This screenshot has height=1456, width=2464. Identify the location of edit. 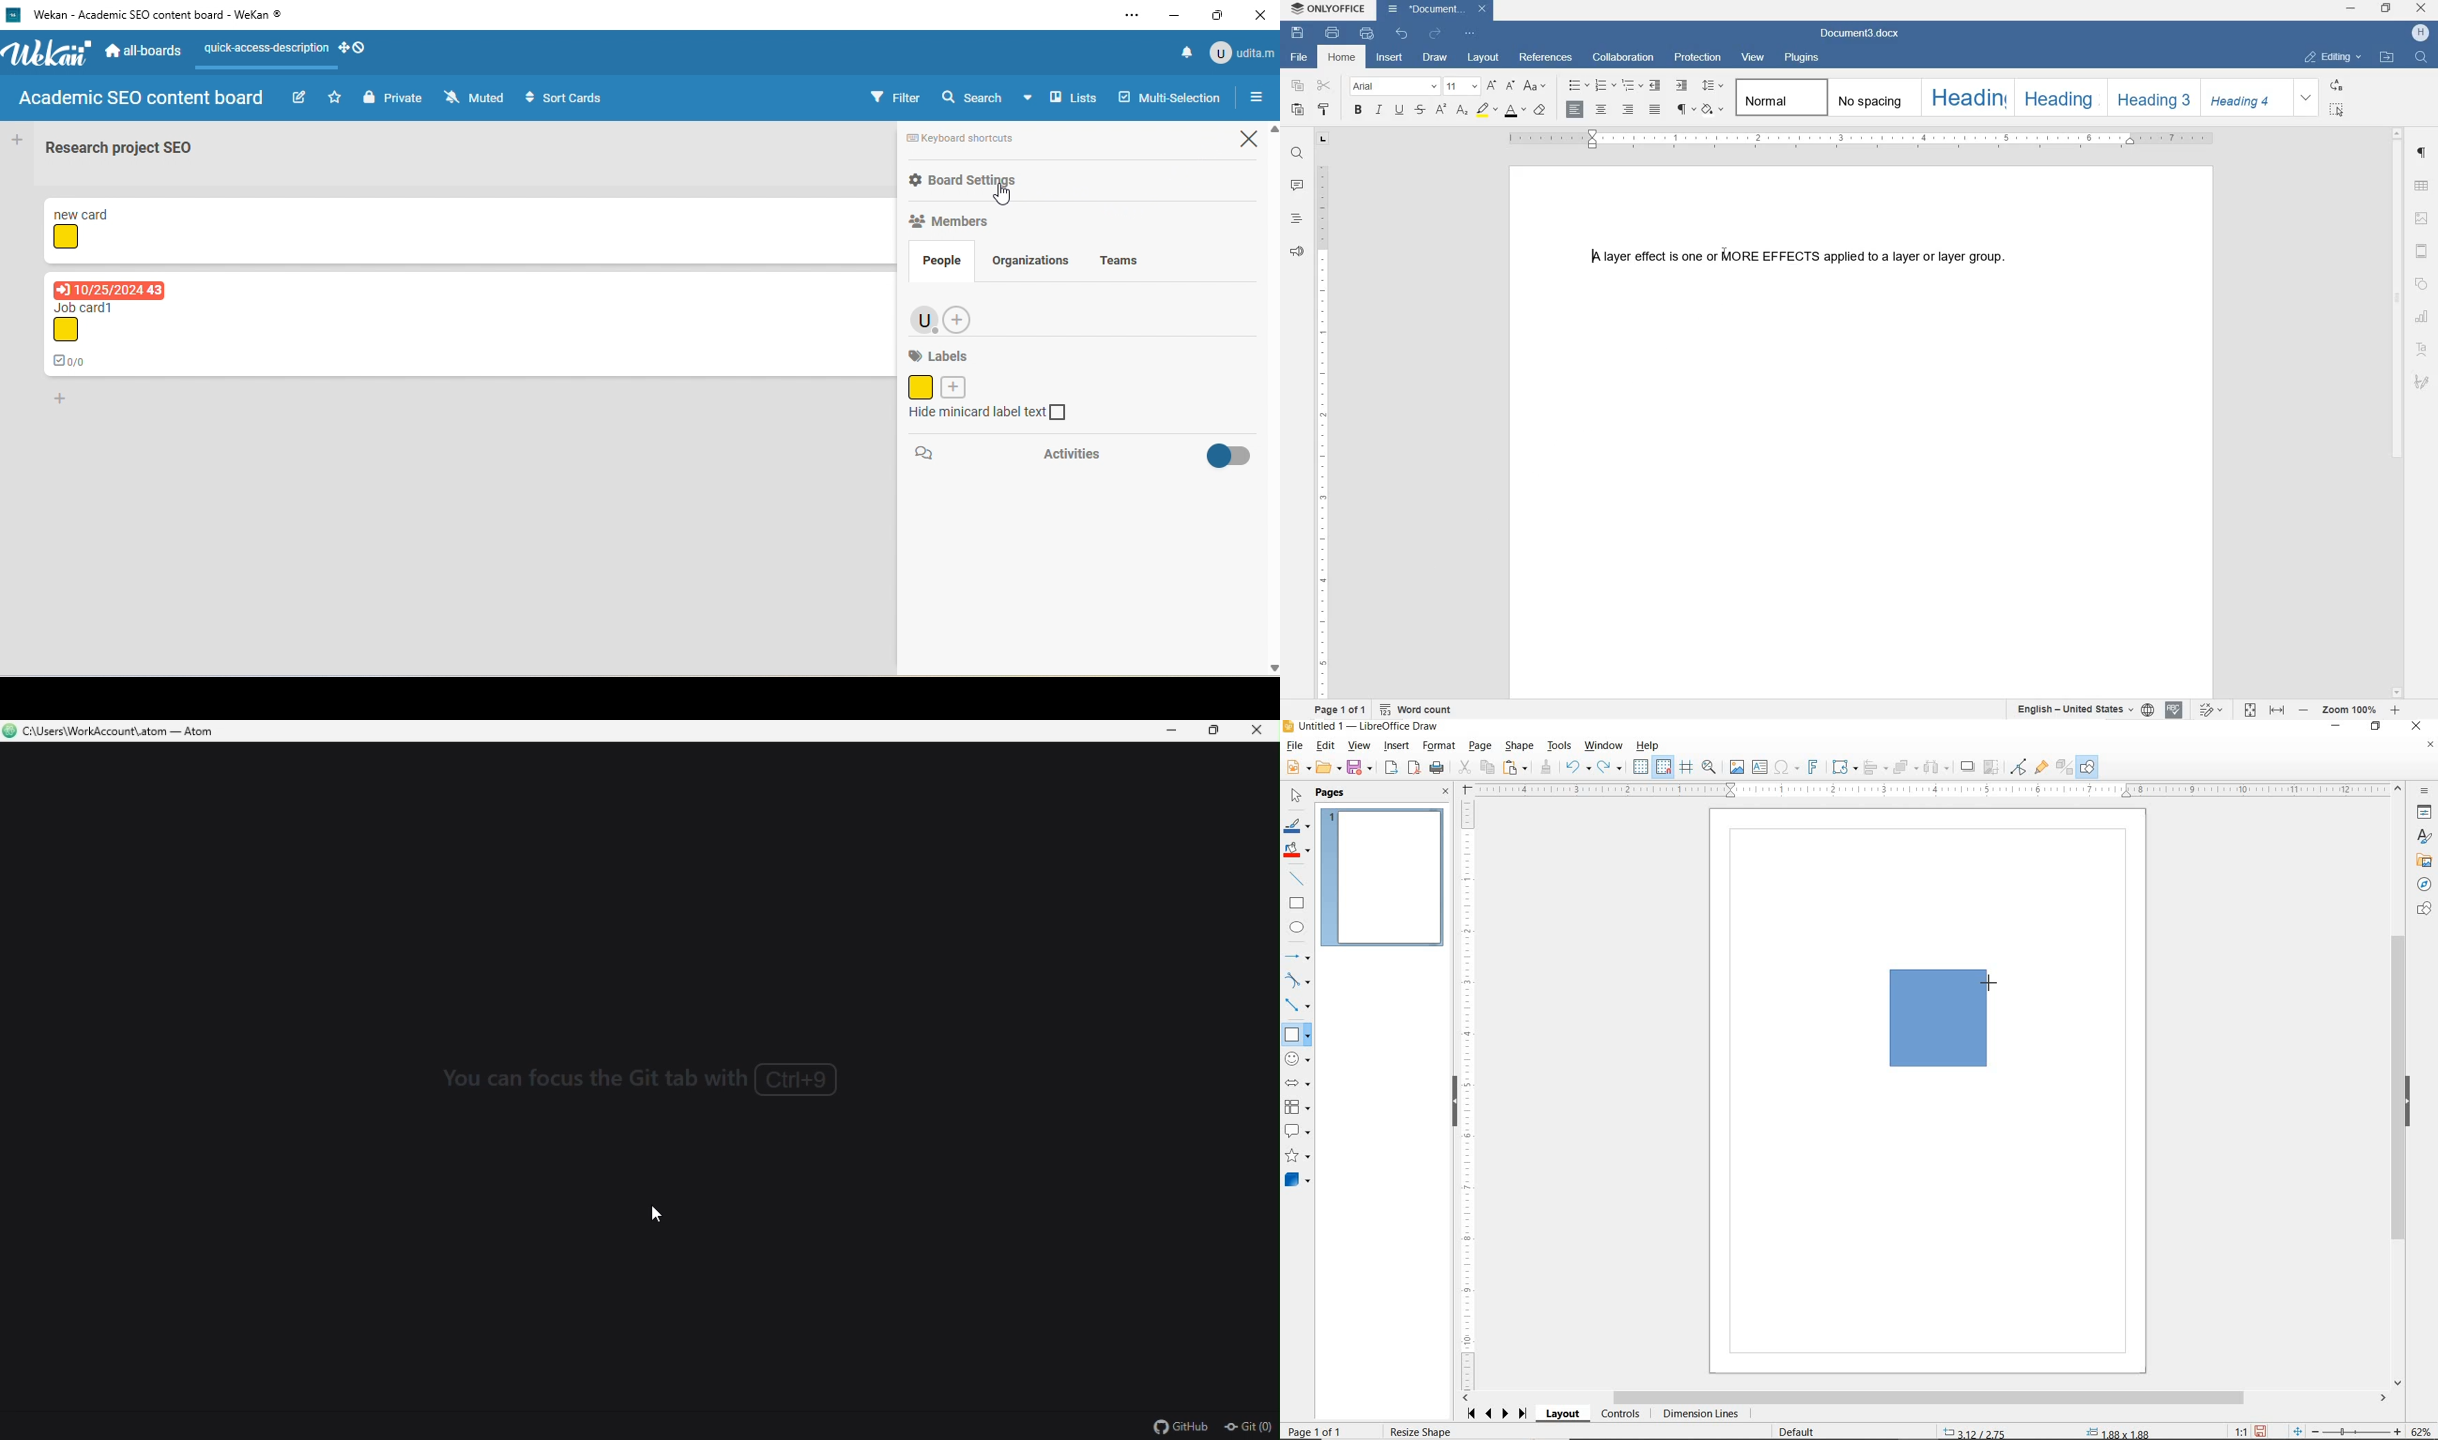
(299, 98).